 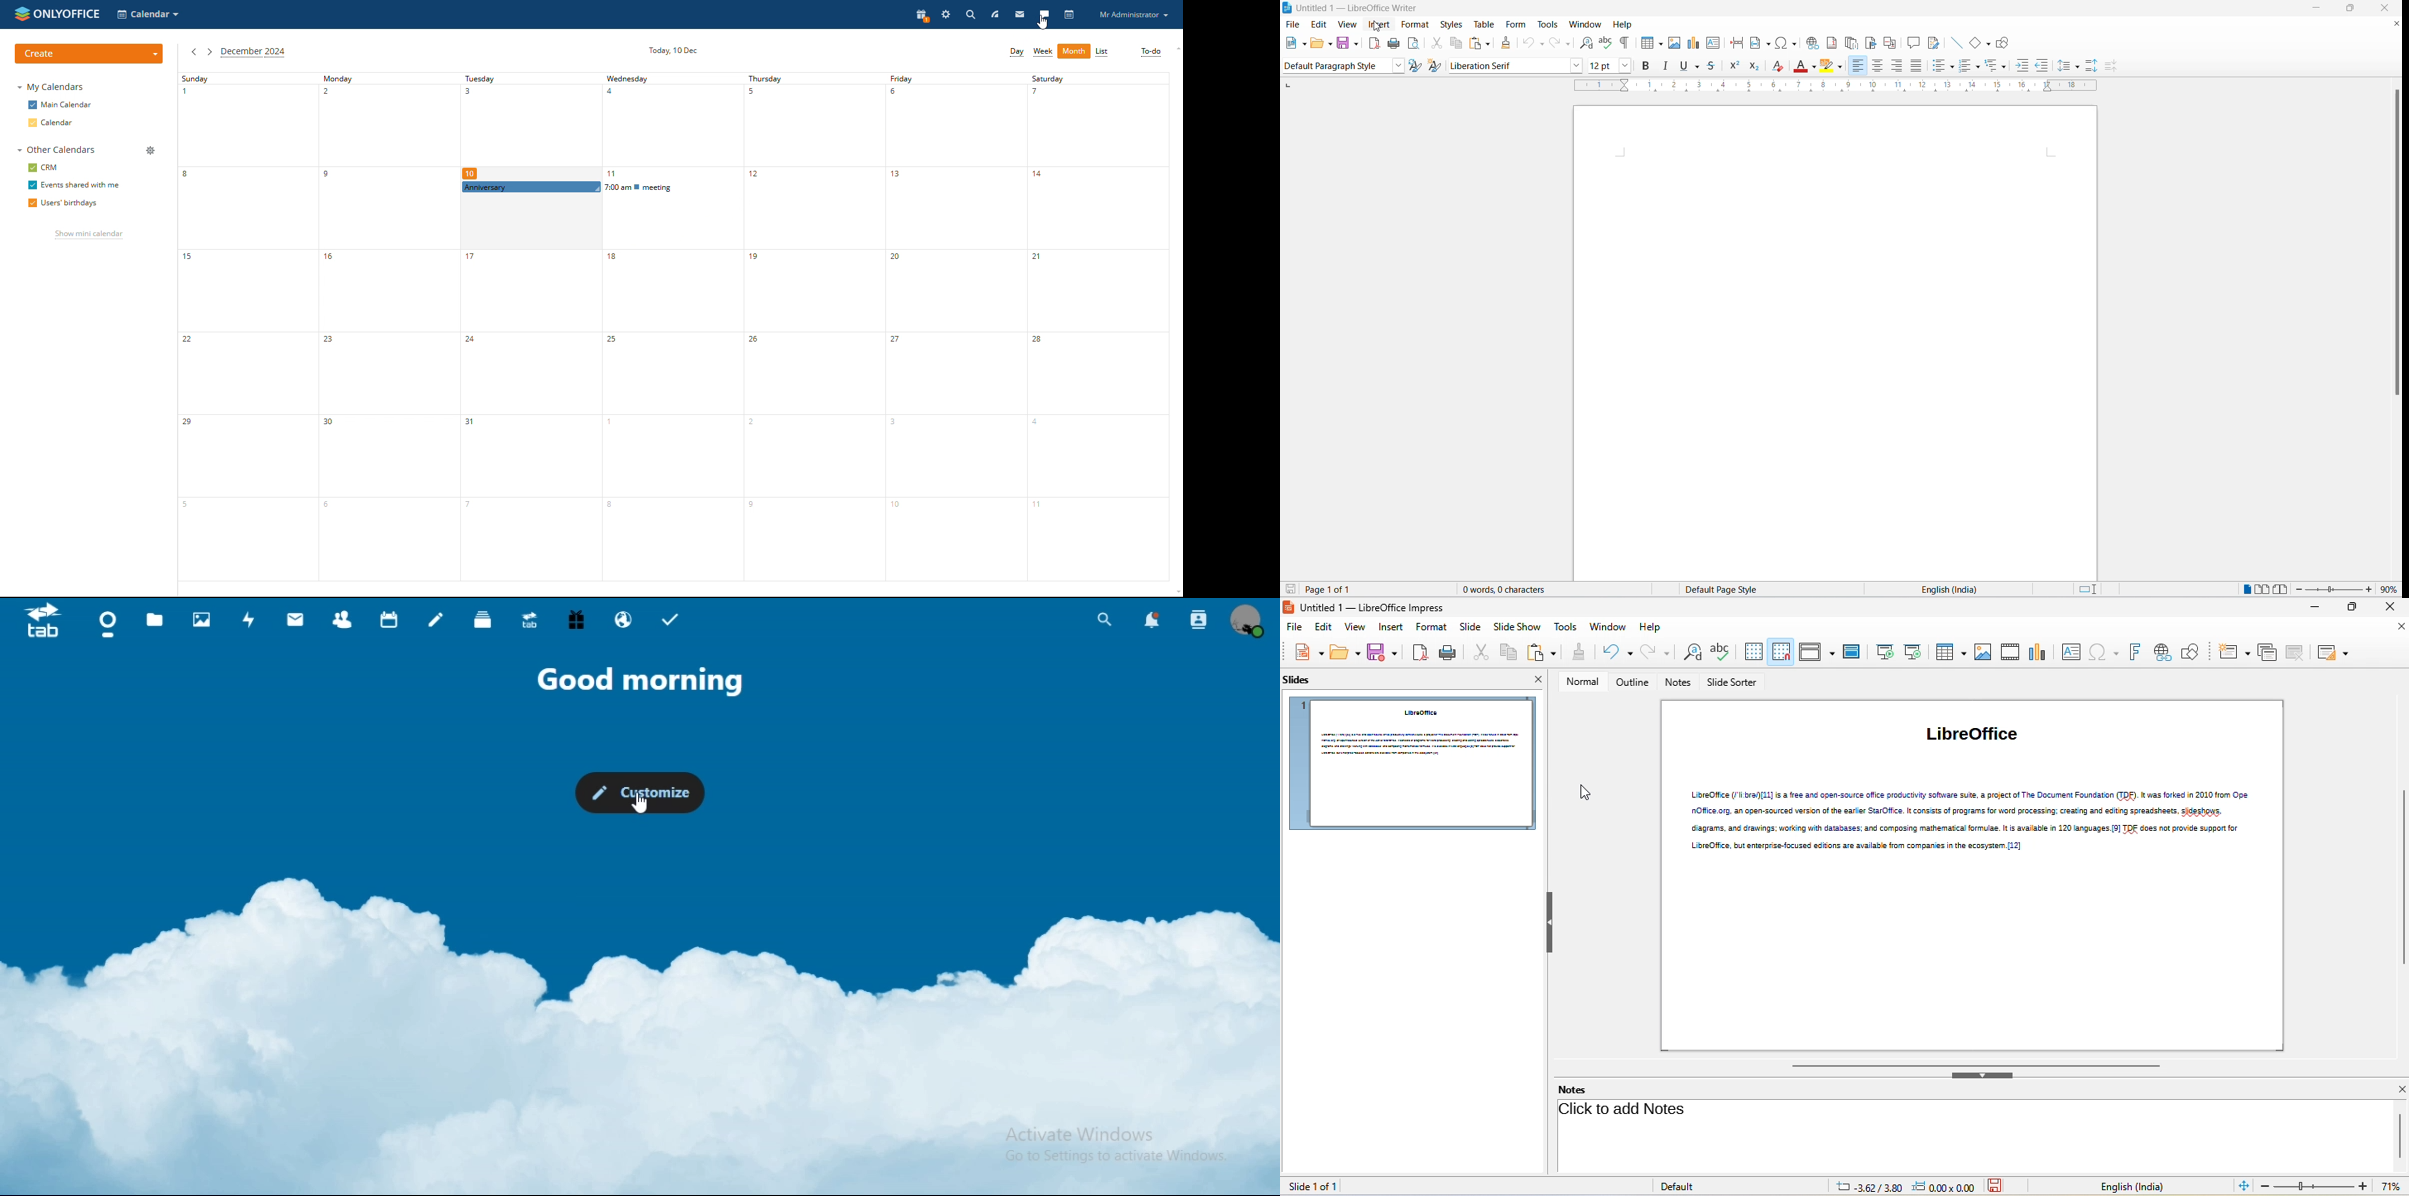 I want to click on open, so click(x=1317, y=44).